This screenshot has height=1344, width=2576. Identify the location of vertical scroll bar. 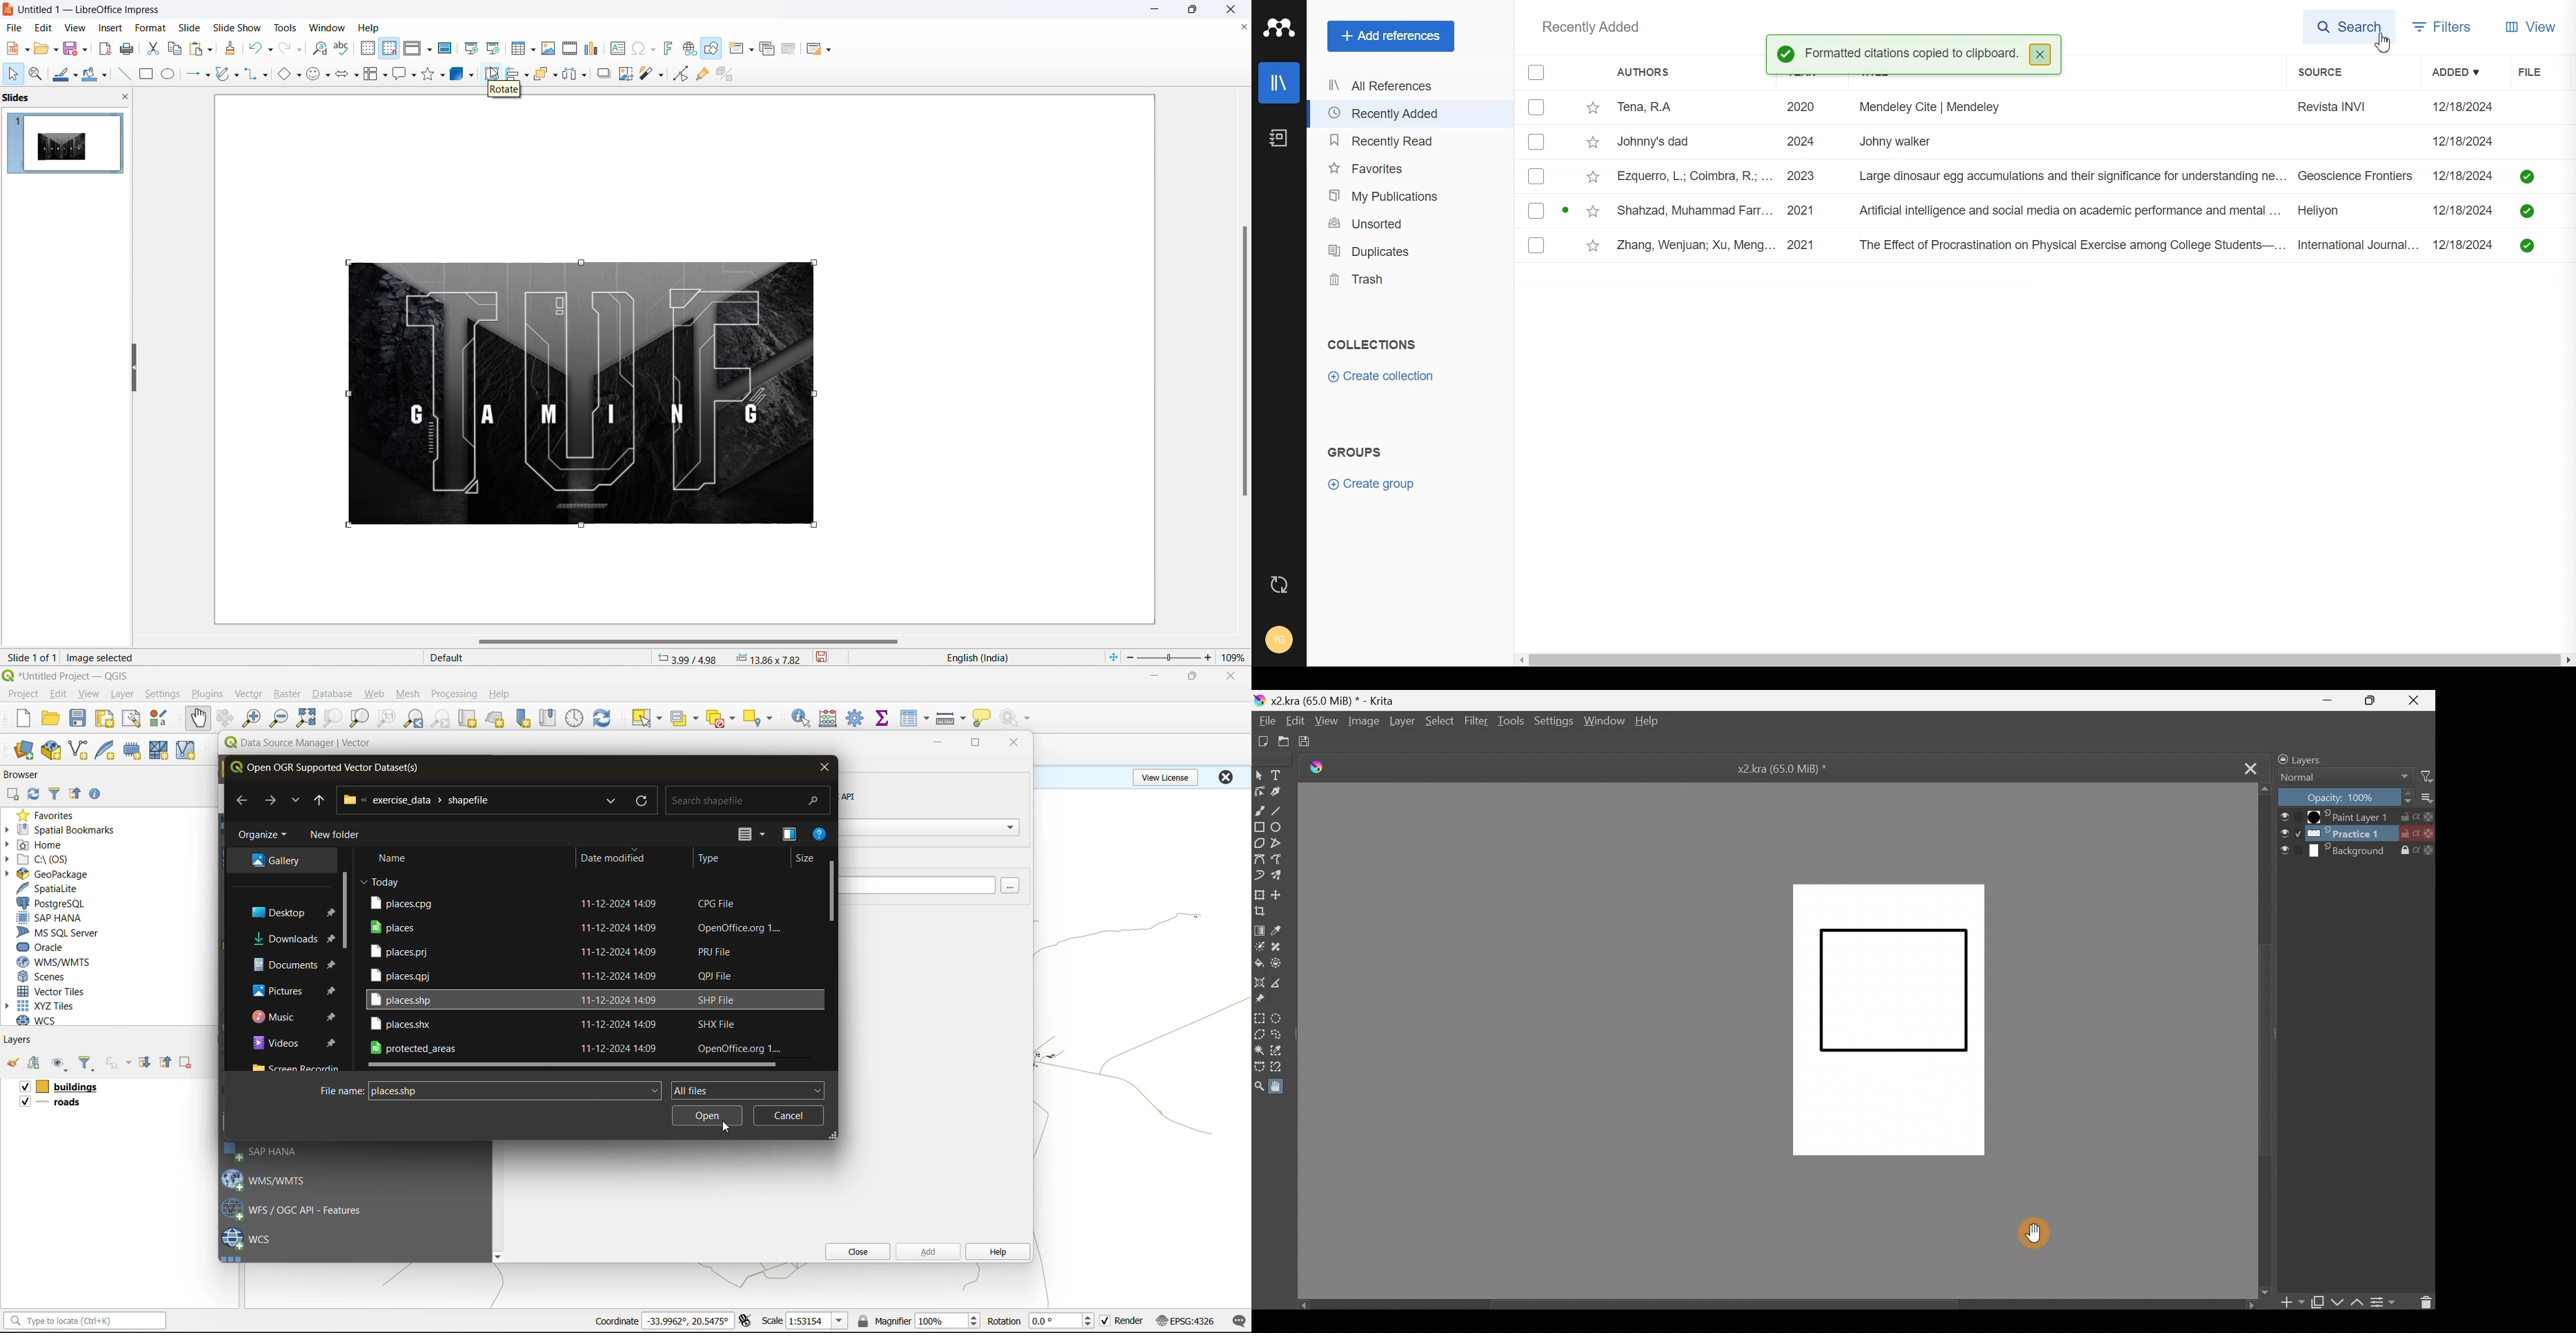
(833, 890).